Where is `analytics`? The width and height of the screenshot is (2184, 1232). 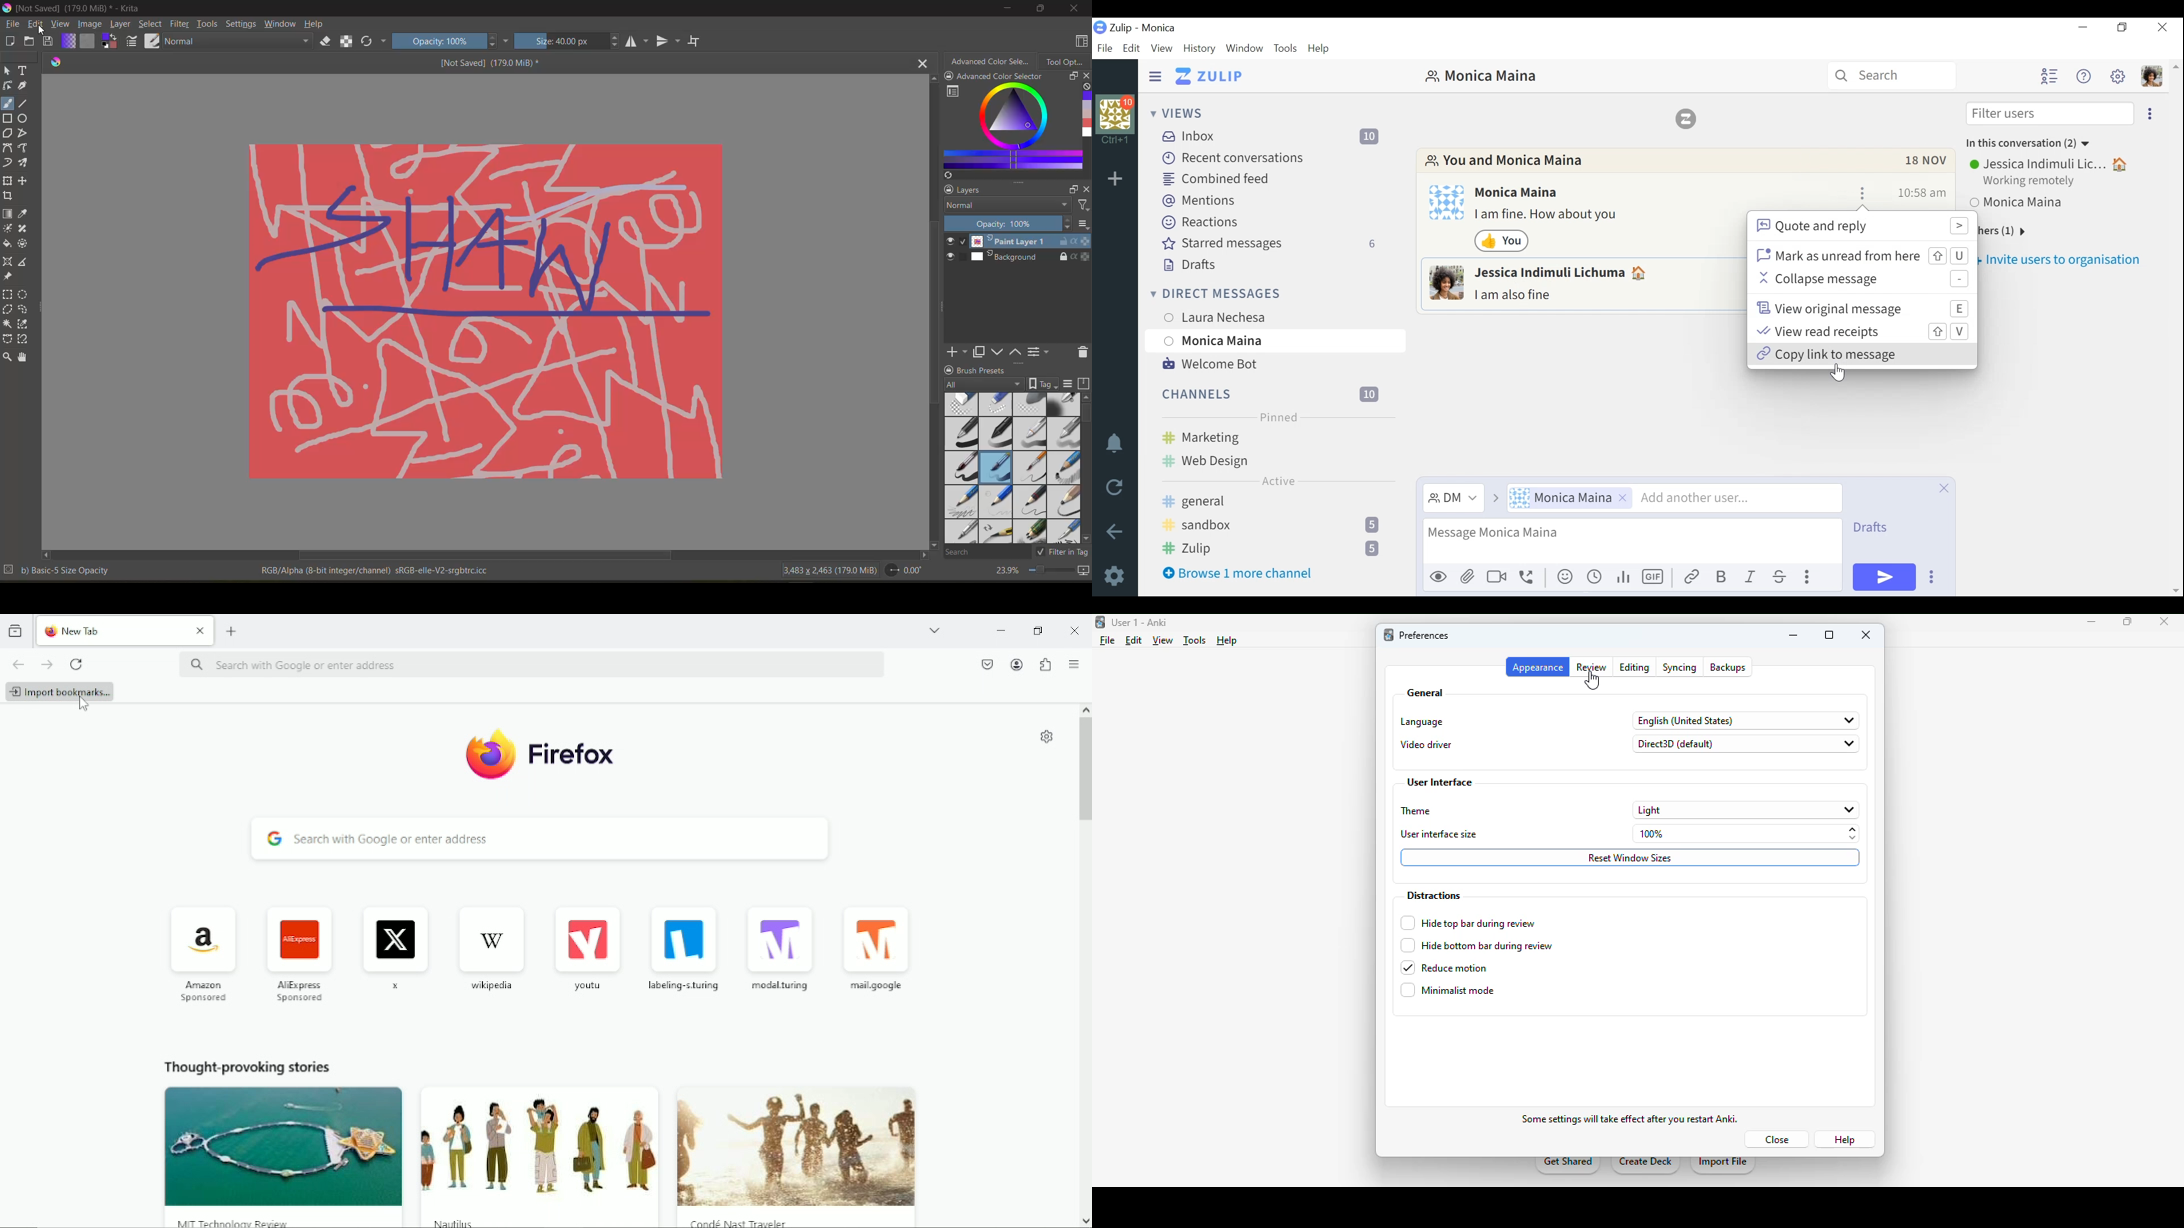
analytics is located at coordinates (1624, 578).